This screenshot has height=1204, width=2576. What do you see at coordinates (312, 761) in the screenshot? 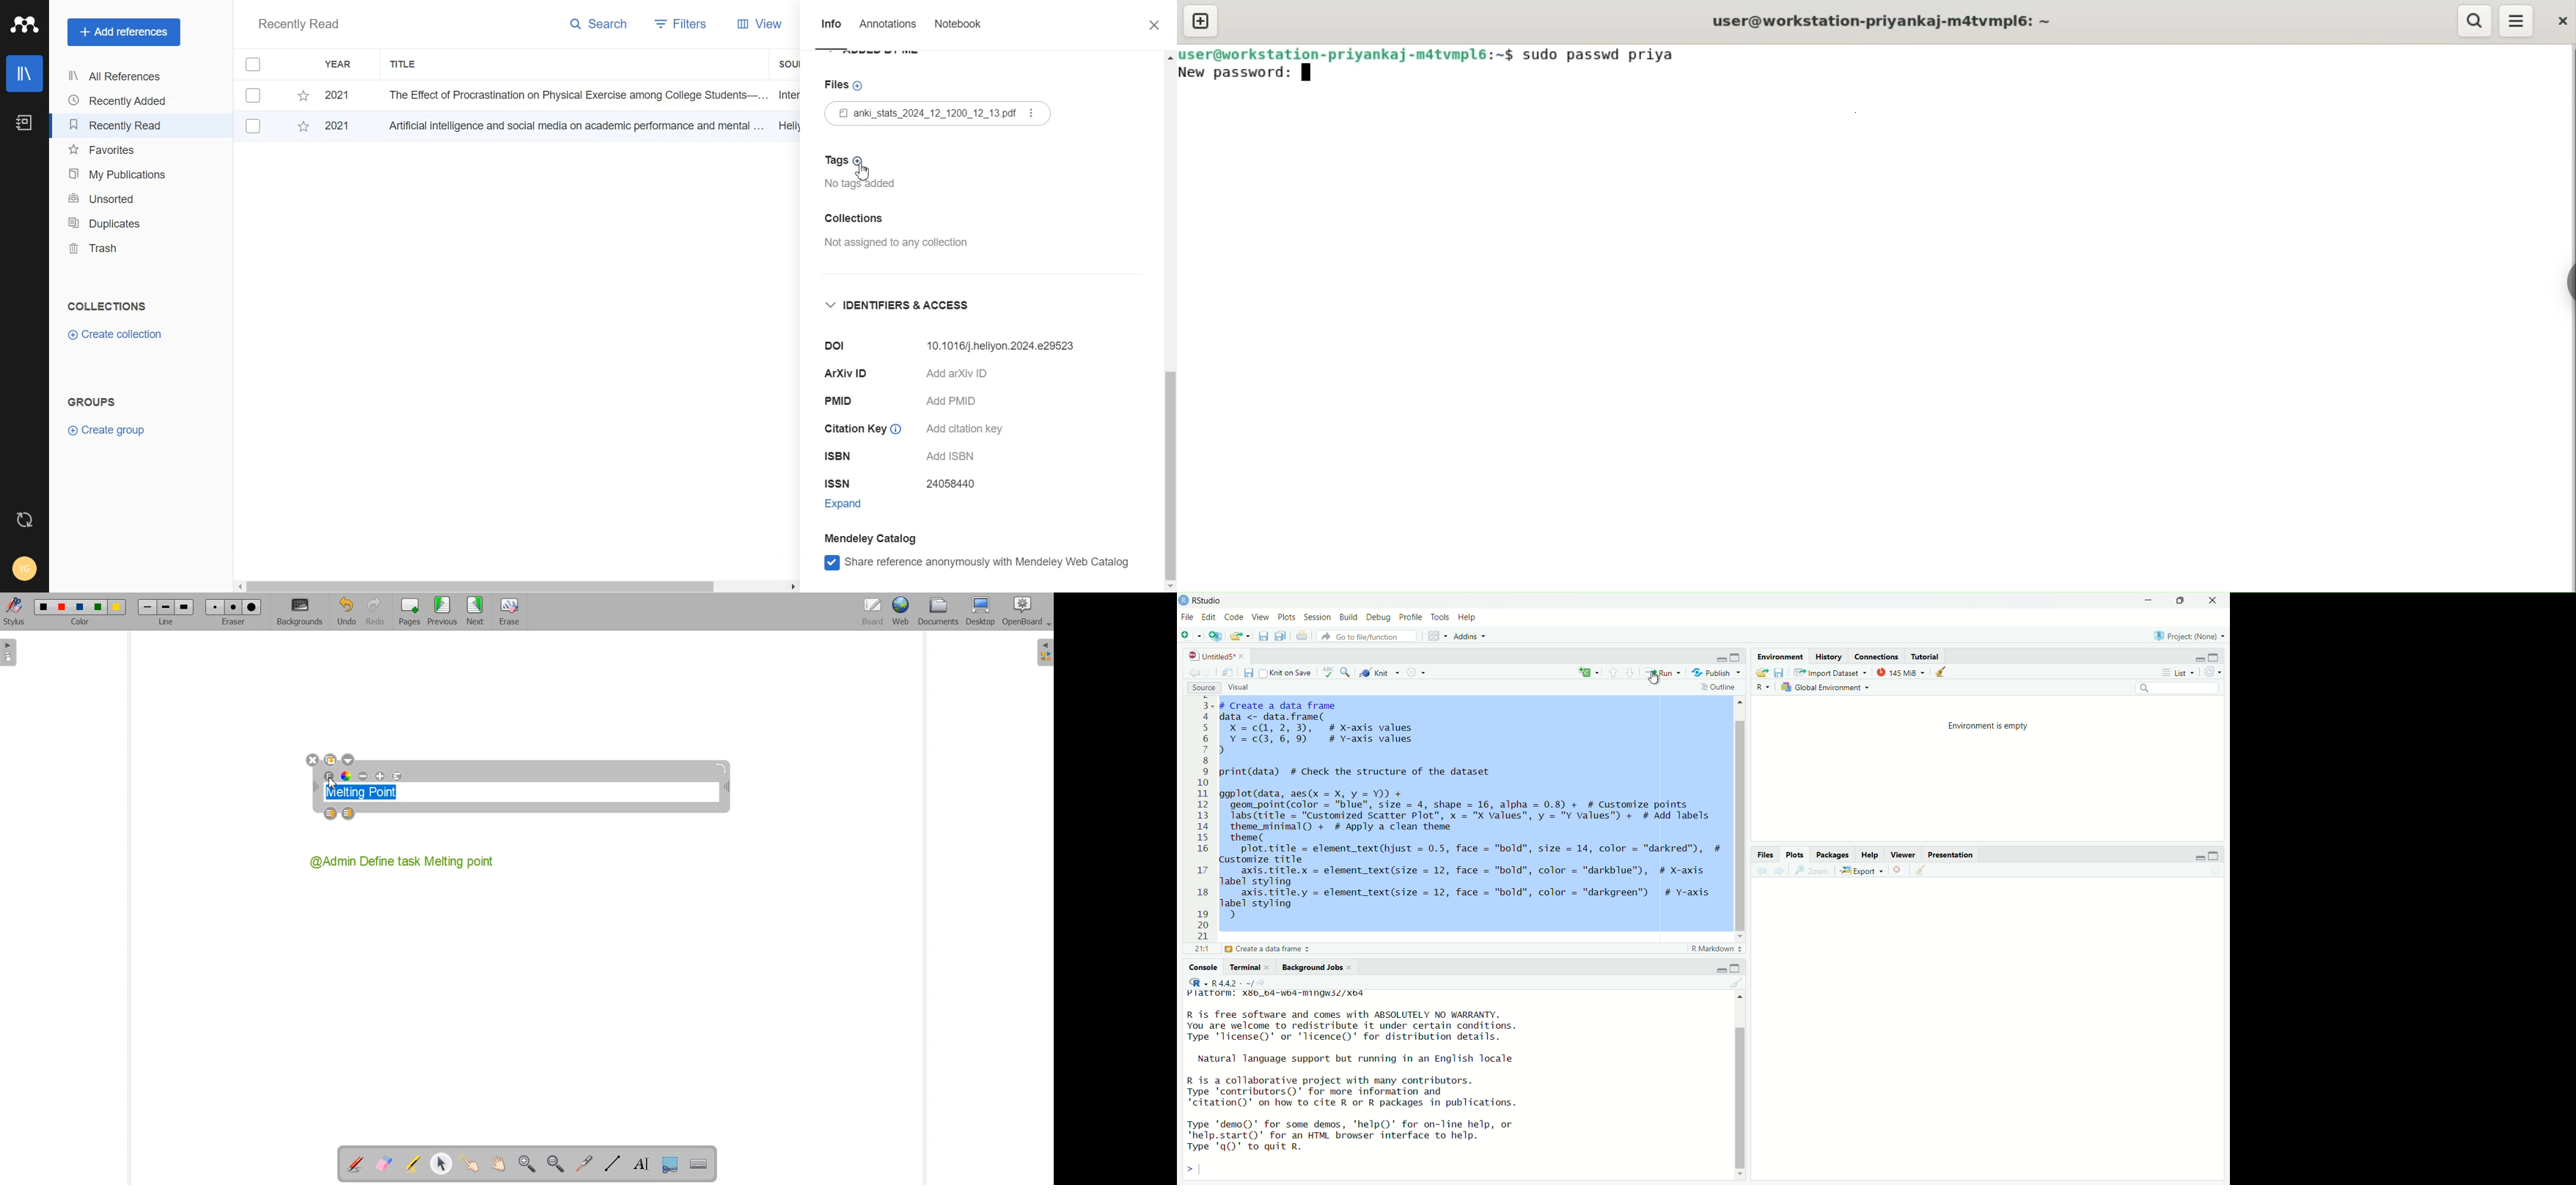
I see `Close` at bounding box center [312, 761].